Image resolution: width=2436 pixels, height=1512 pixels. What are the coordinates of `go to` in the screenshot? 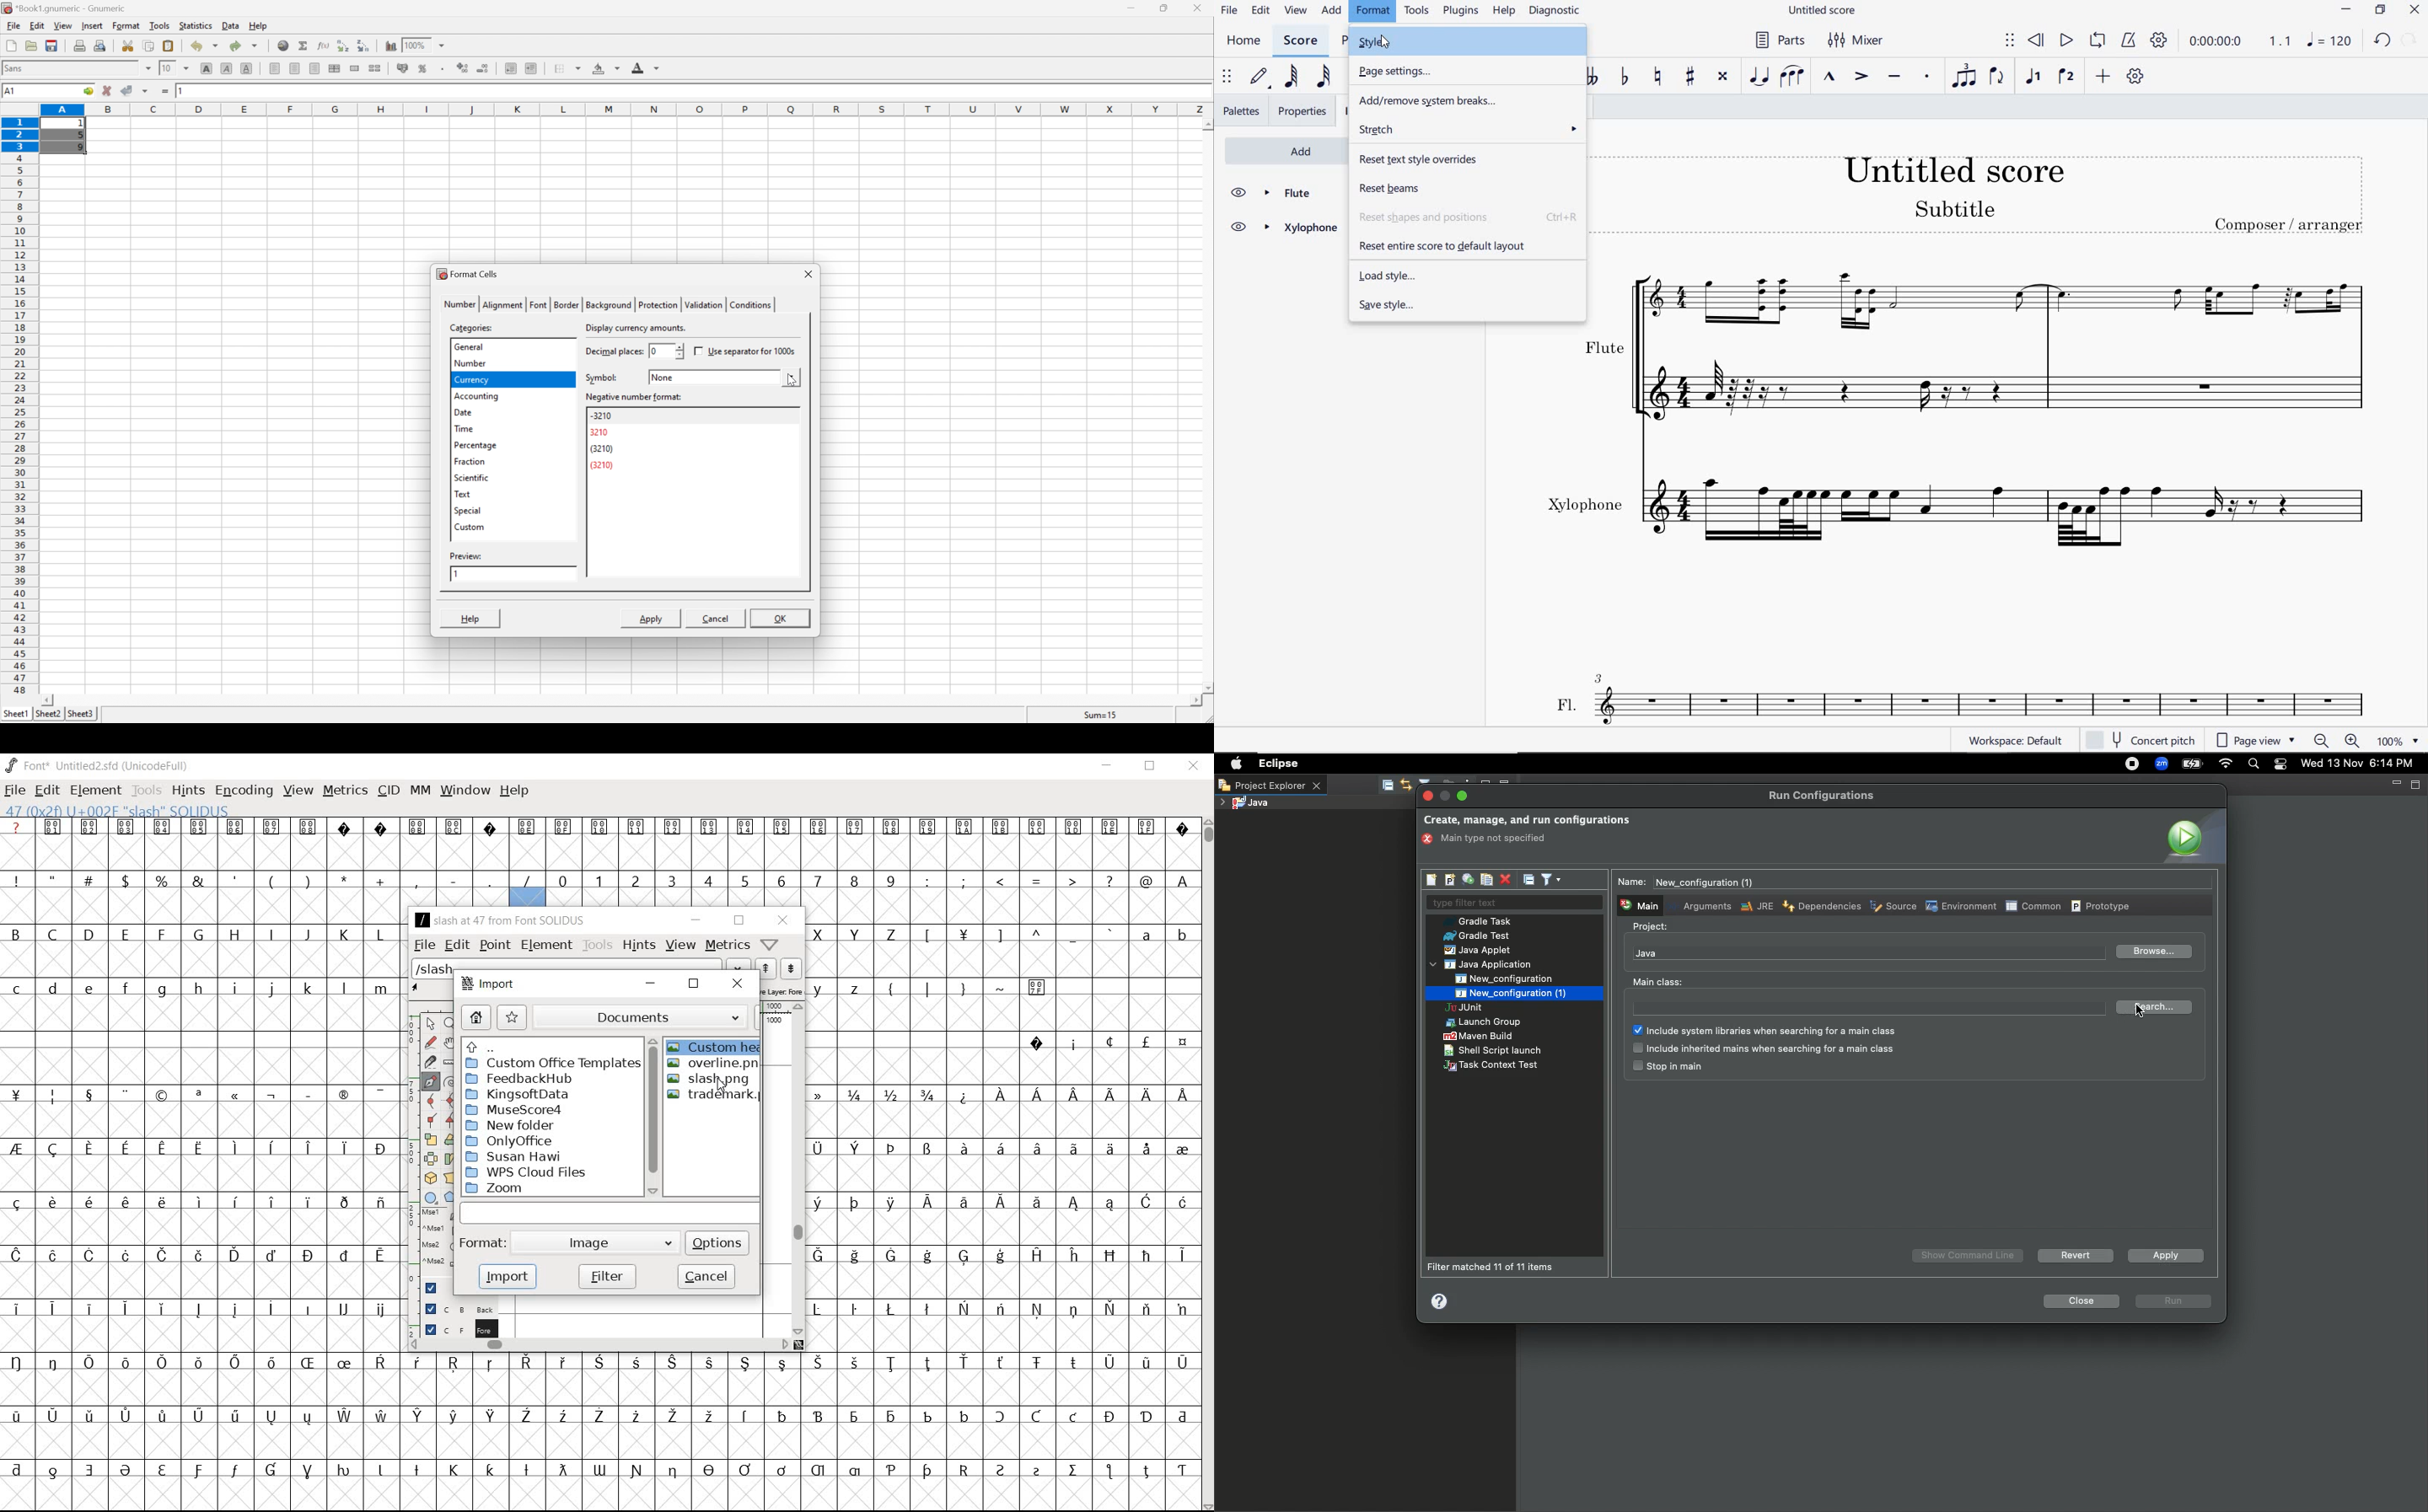 It's located at (88, 91).